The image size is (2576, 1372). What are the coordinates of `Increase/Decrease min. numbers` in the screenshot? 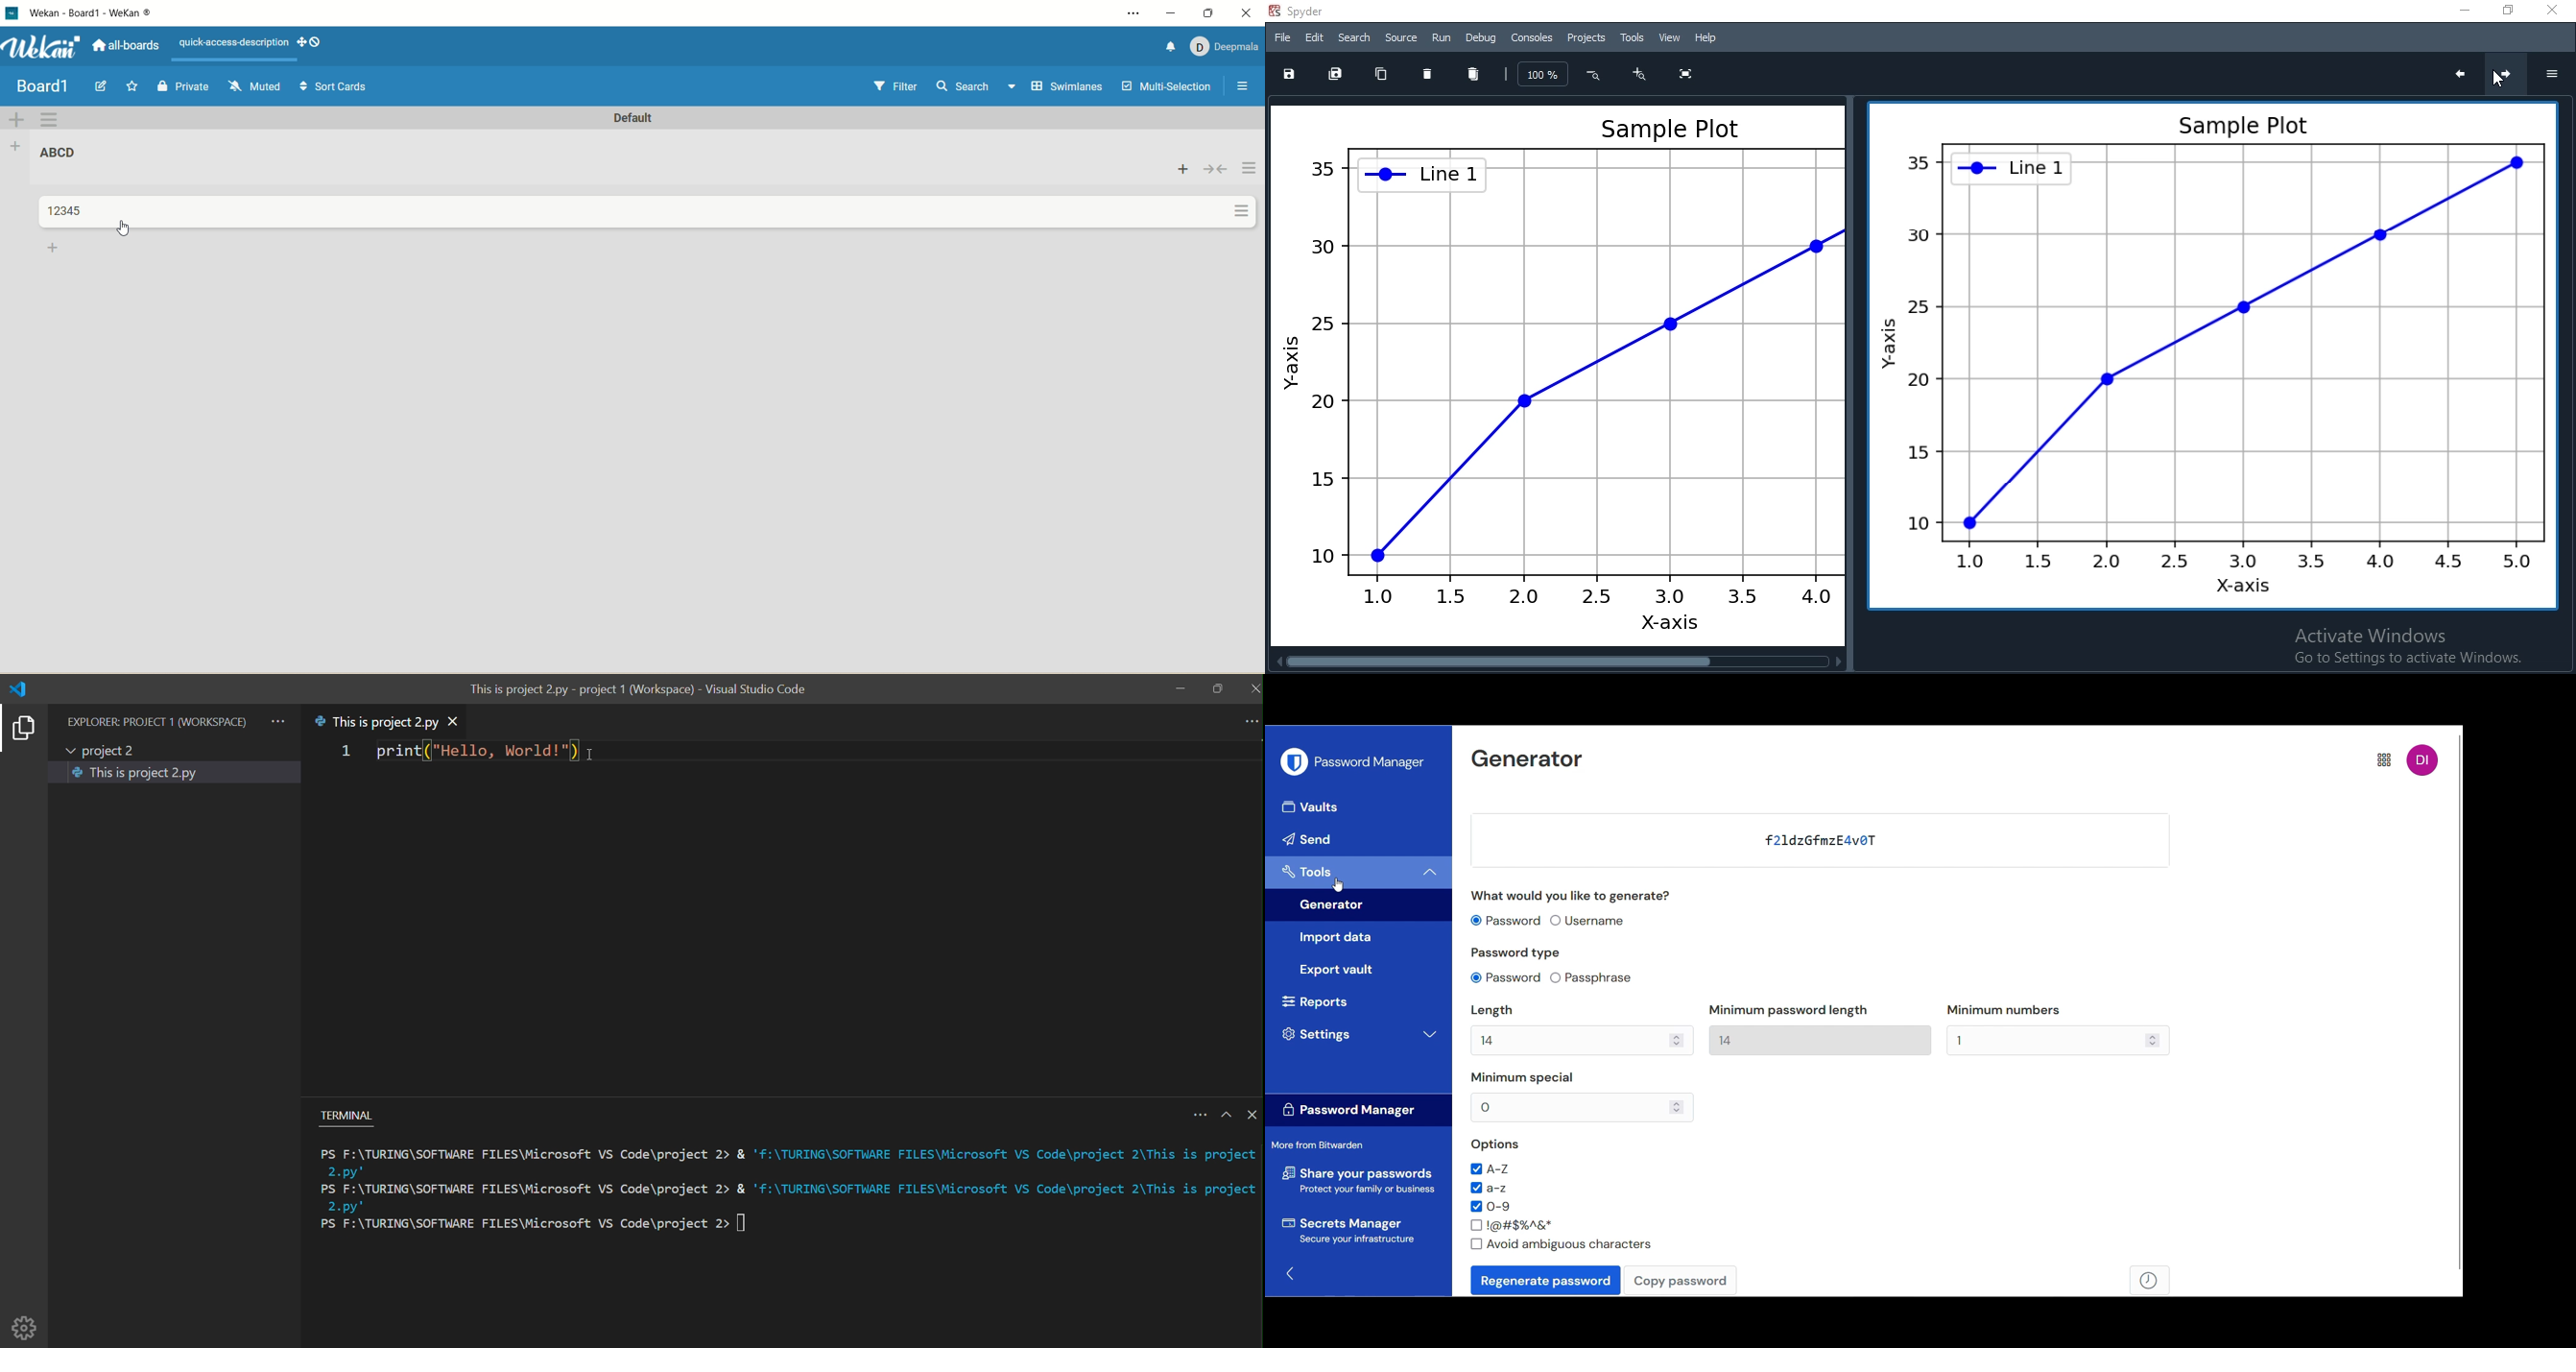 It's located at (2152, 1040).